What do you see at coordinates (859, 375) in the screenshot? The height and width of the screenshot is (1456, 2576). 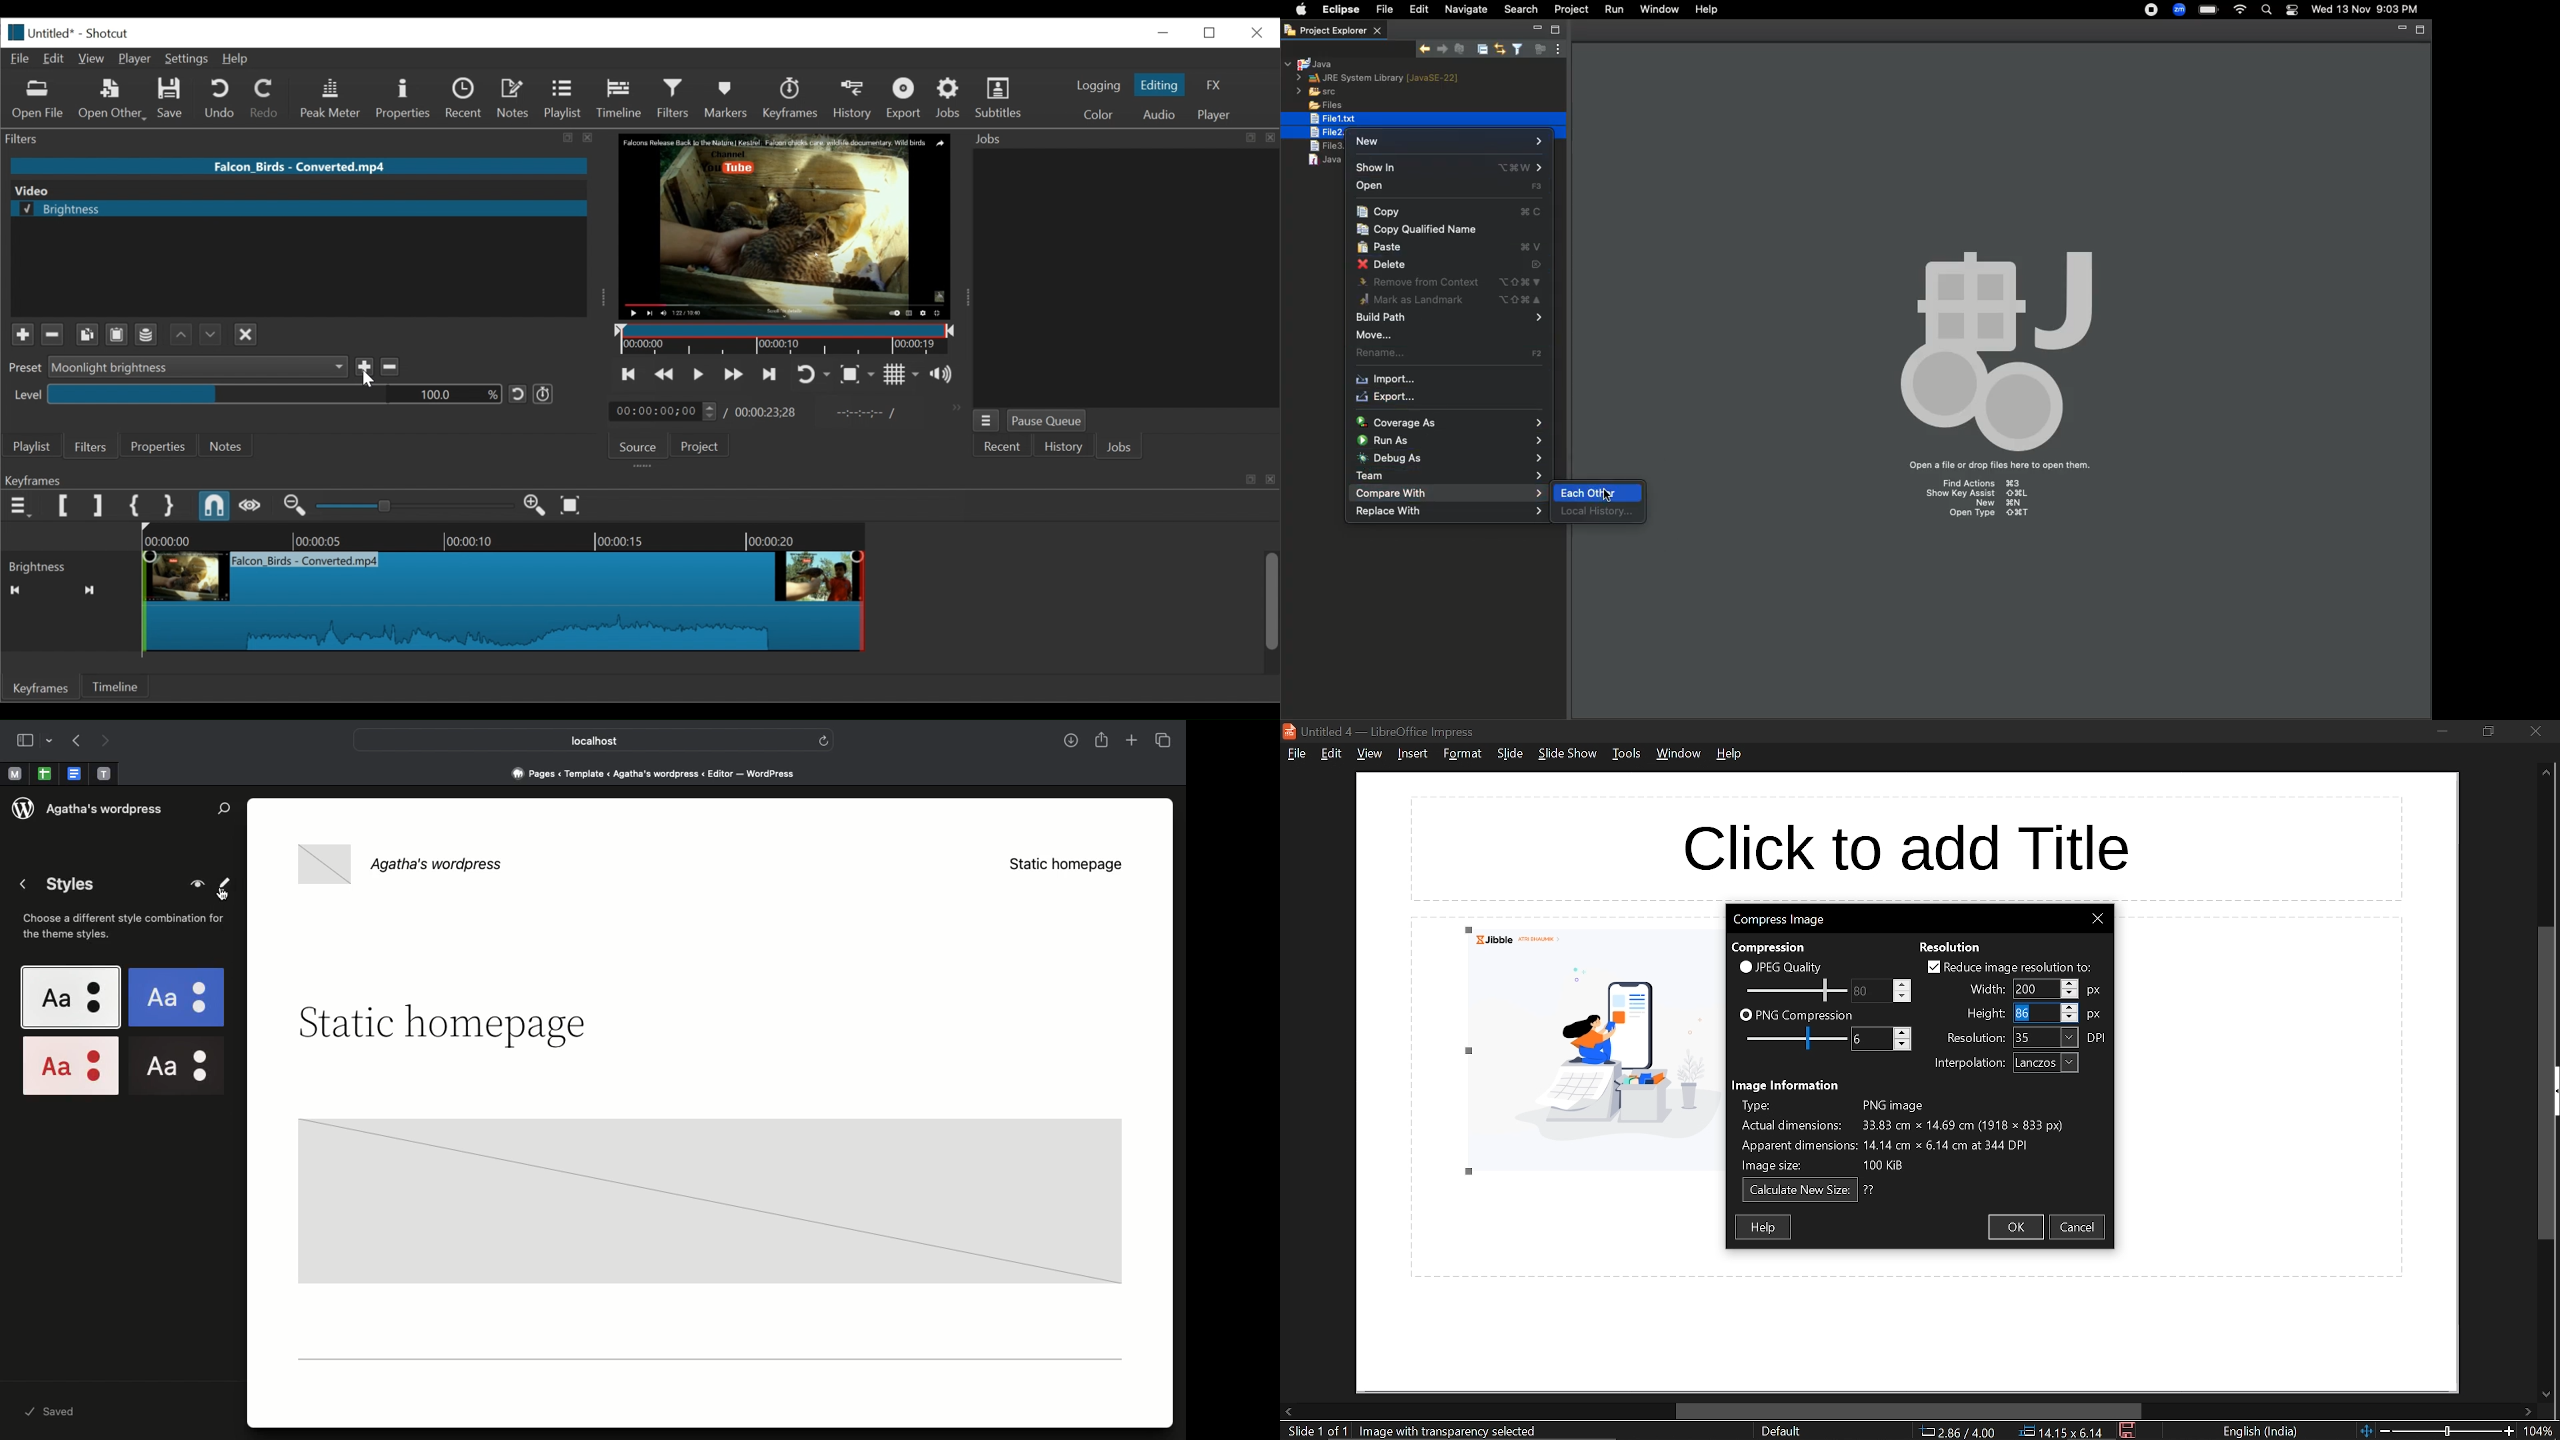 I see `Toggle zoom` at bounding box center [859, 375].